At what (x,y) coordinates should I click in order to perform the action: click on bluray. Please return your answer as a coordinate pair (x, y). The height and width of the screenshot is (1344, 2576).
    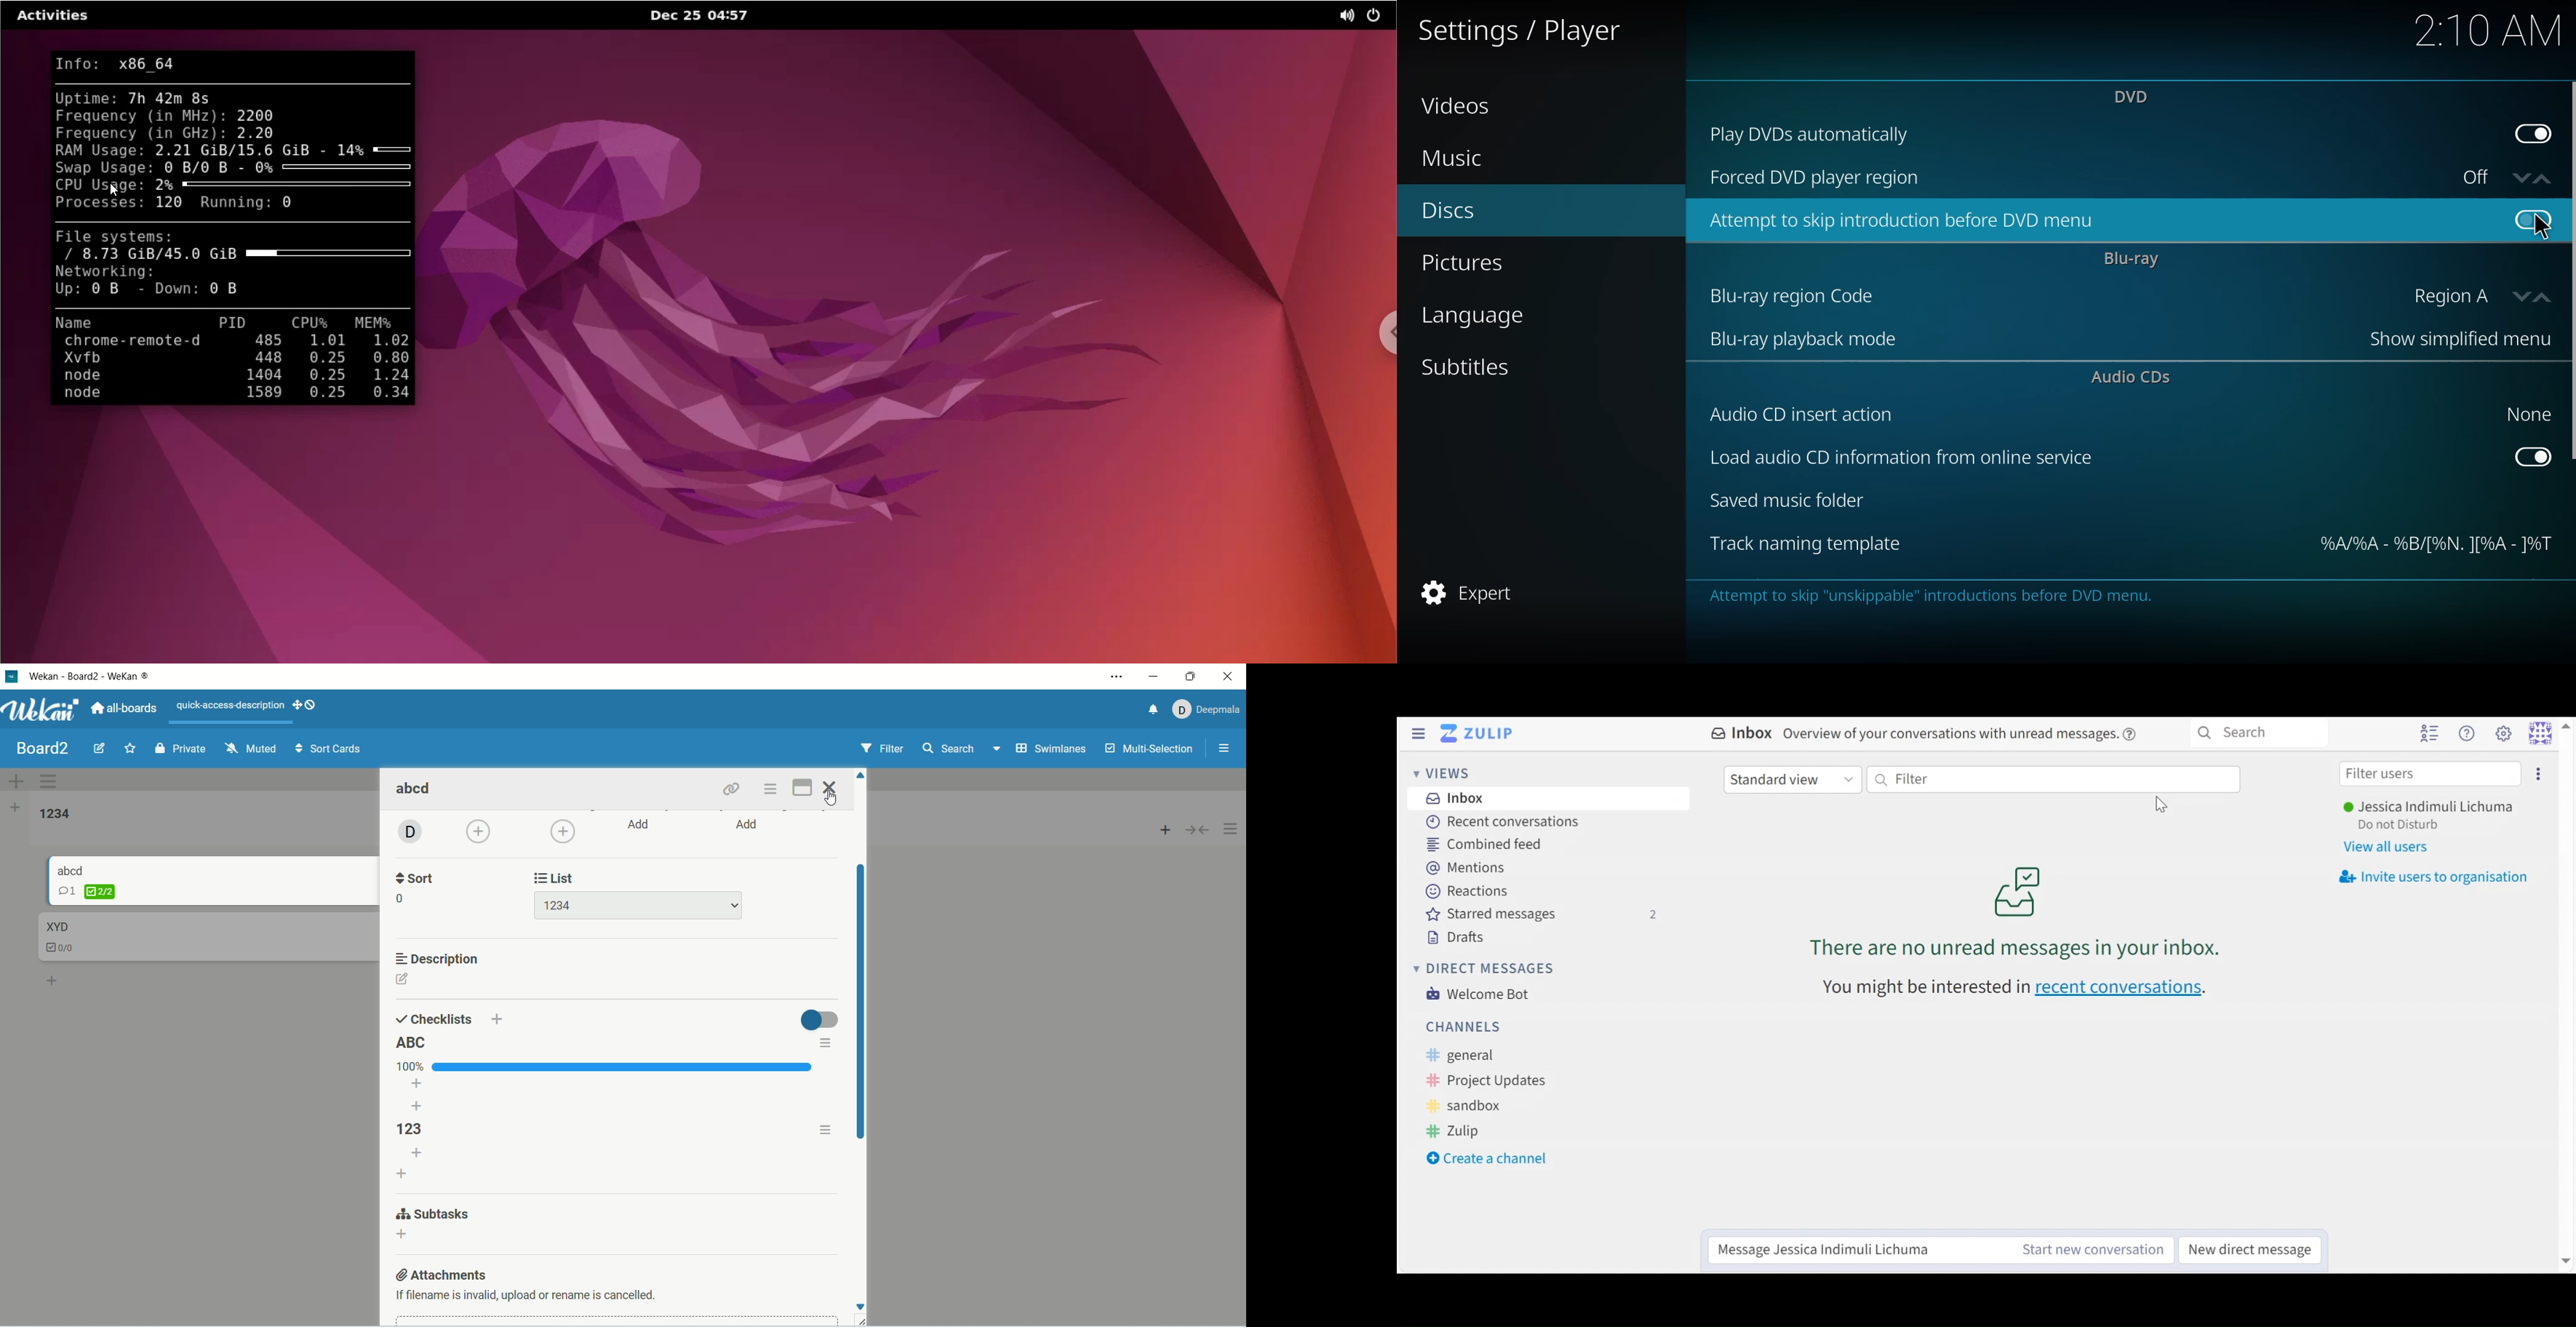
    Looking at the image, I should click on (2135, 259).